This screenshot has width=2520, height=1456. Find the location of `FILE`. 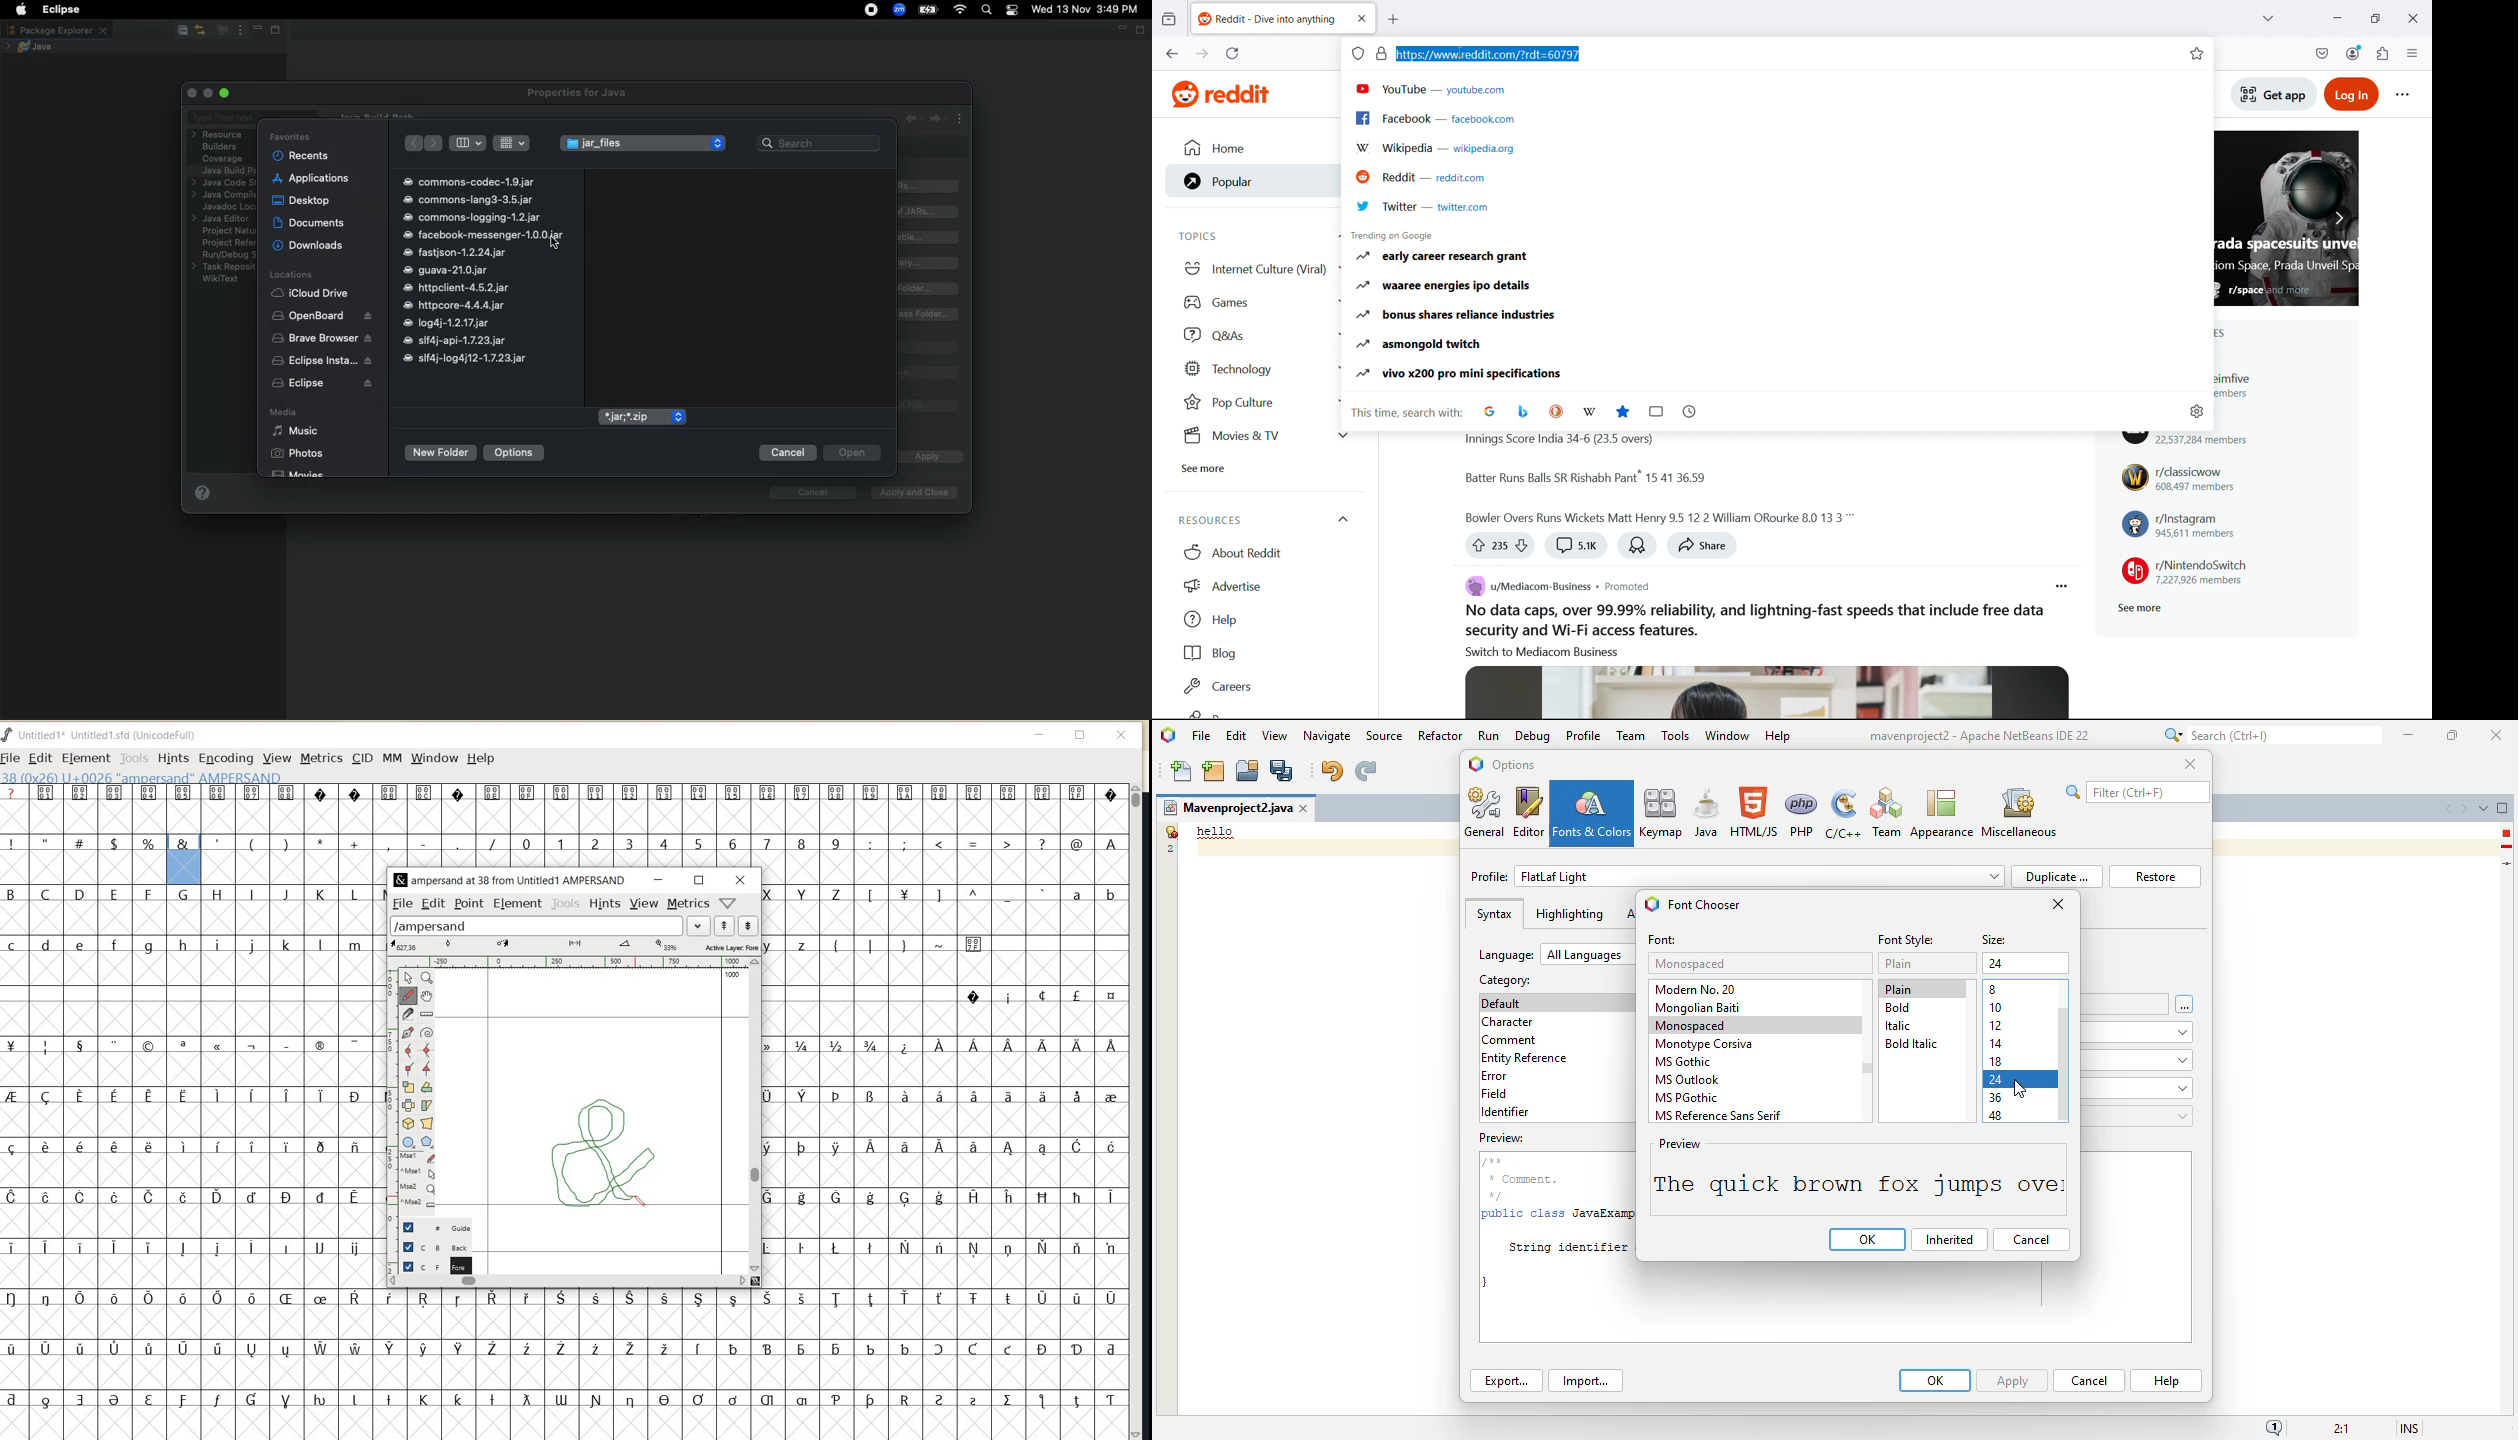

FILE is located at coordinates (403, 902).